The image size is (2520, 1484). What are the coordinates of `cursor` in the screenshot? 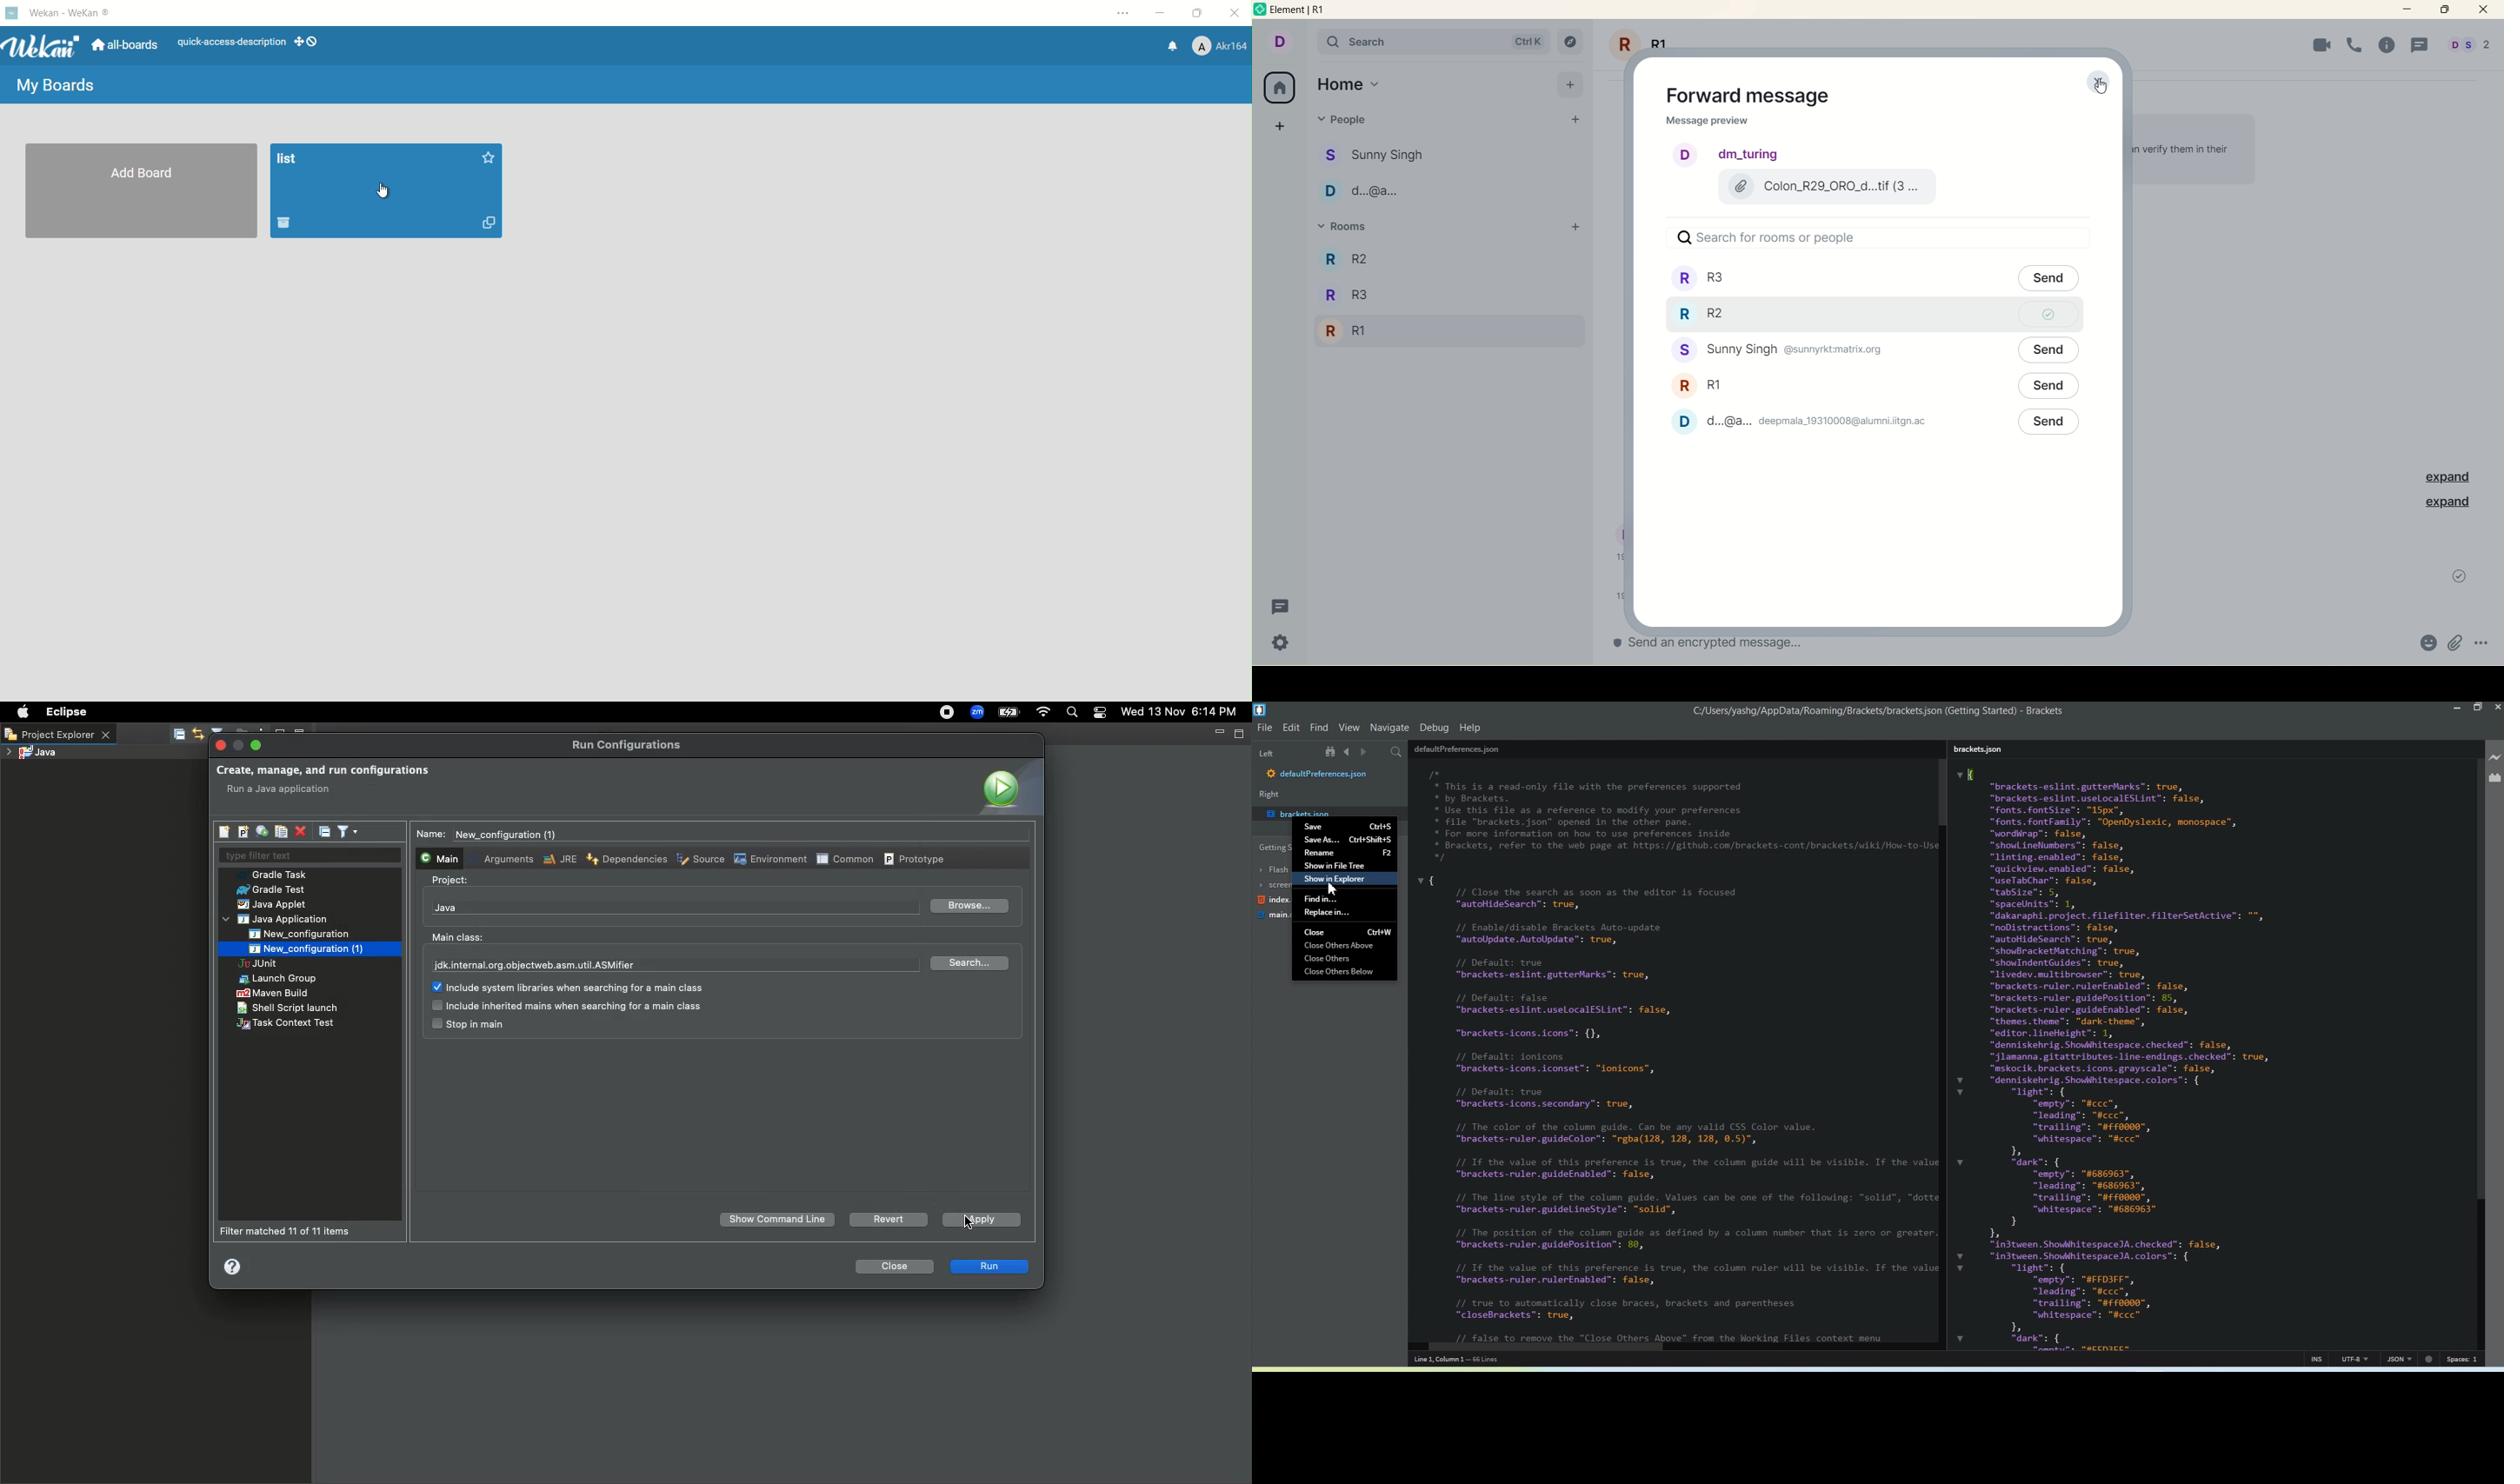 It's located at (1332, 889).